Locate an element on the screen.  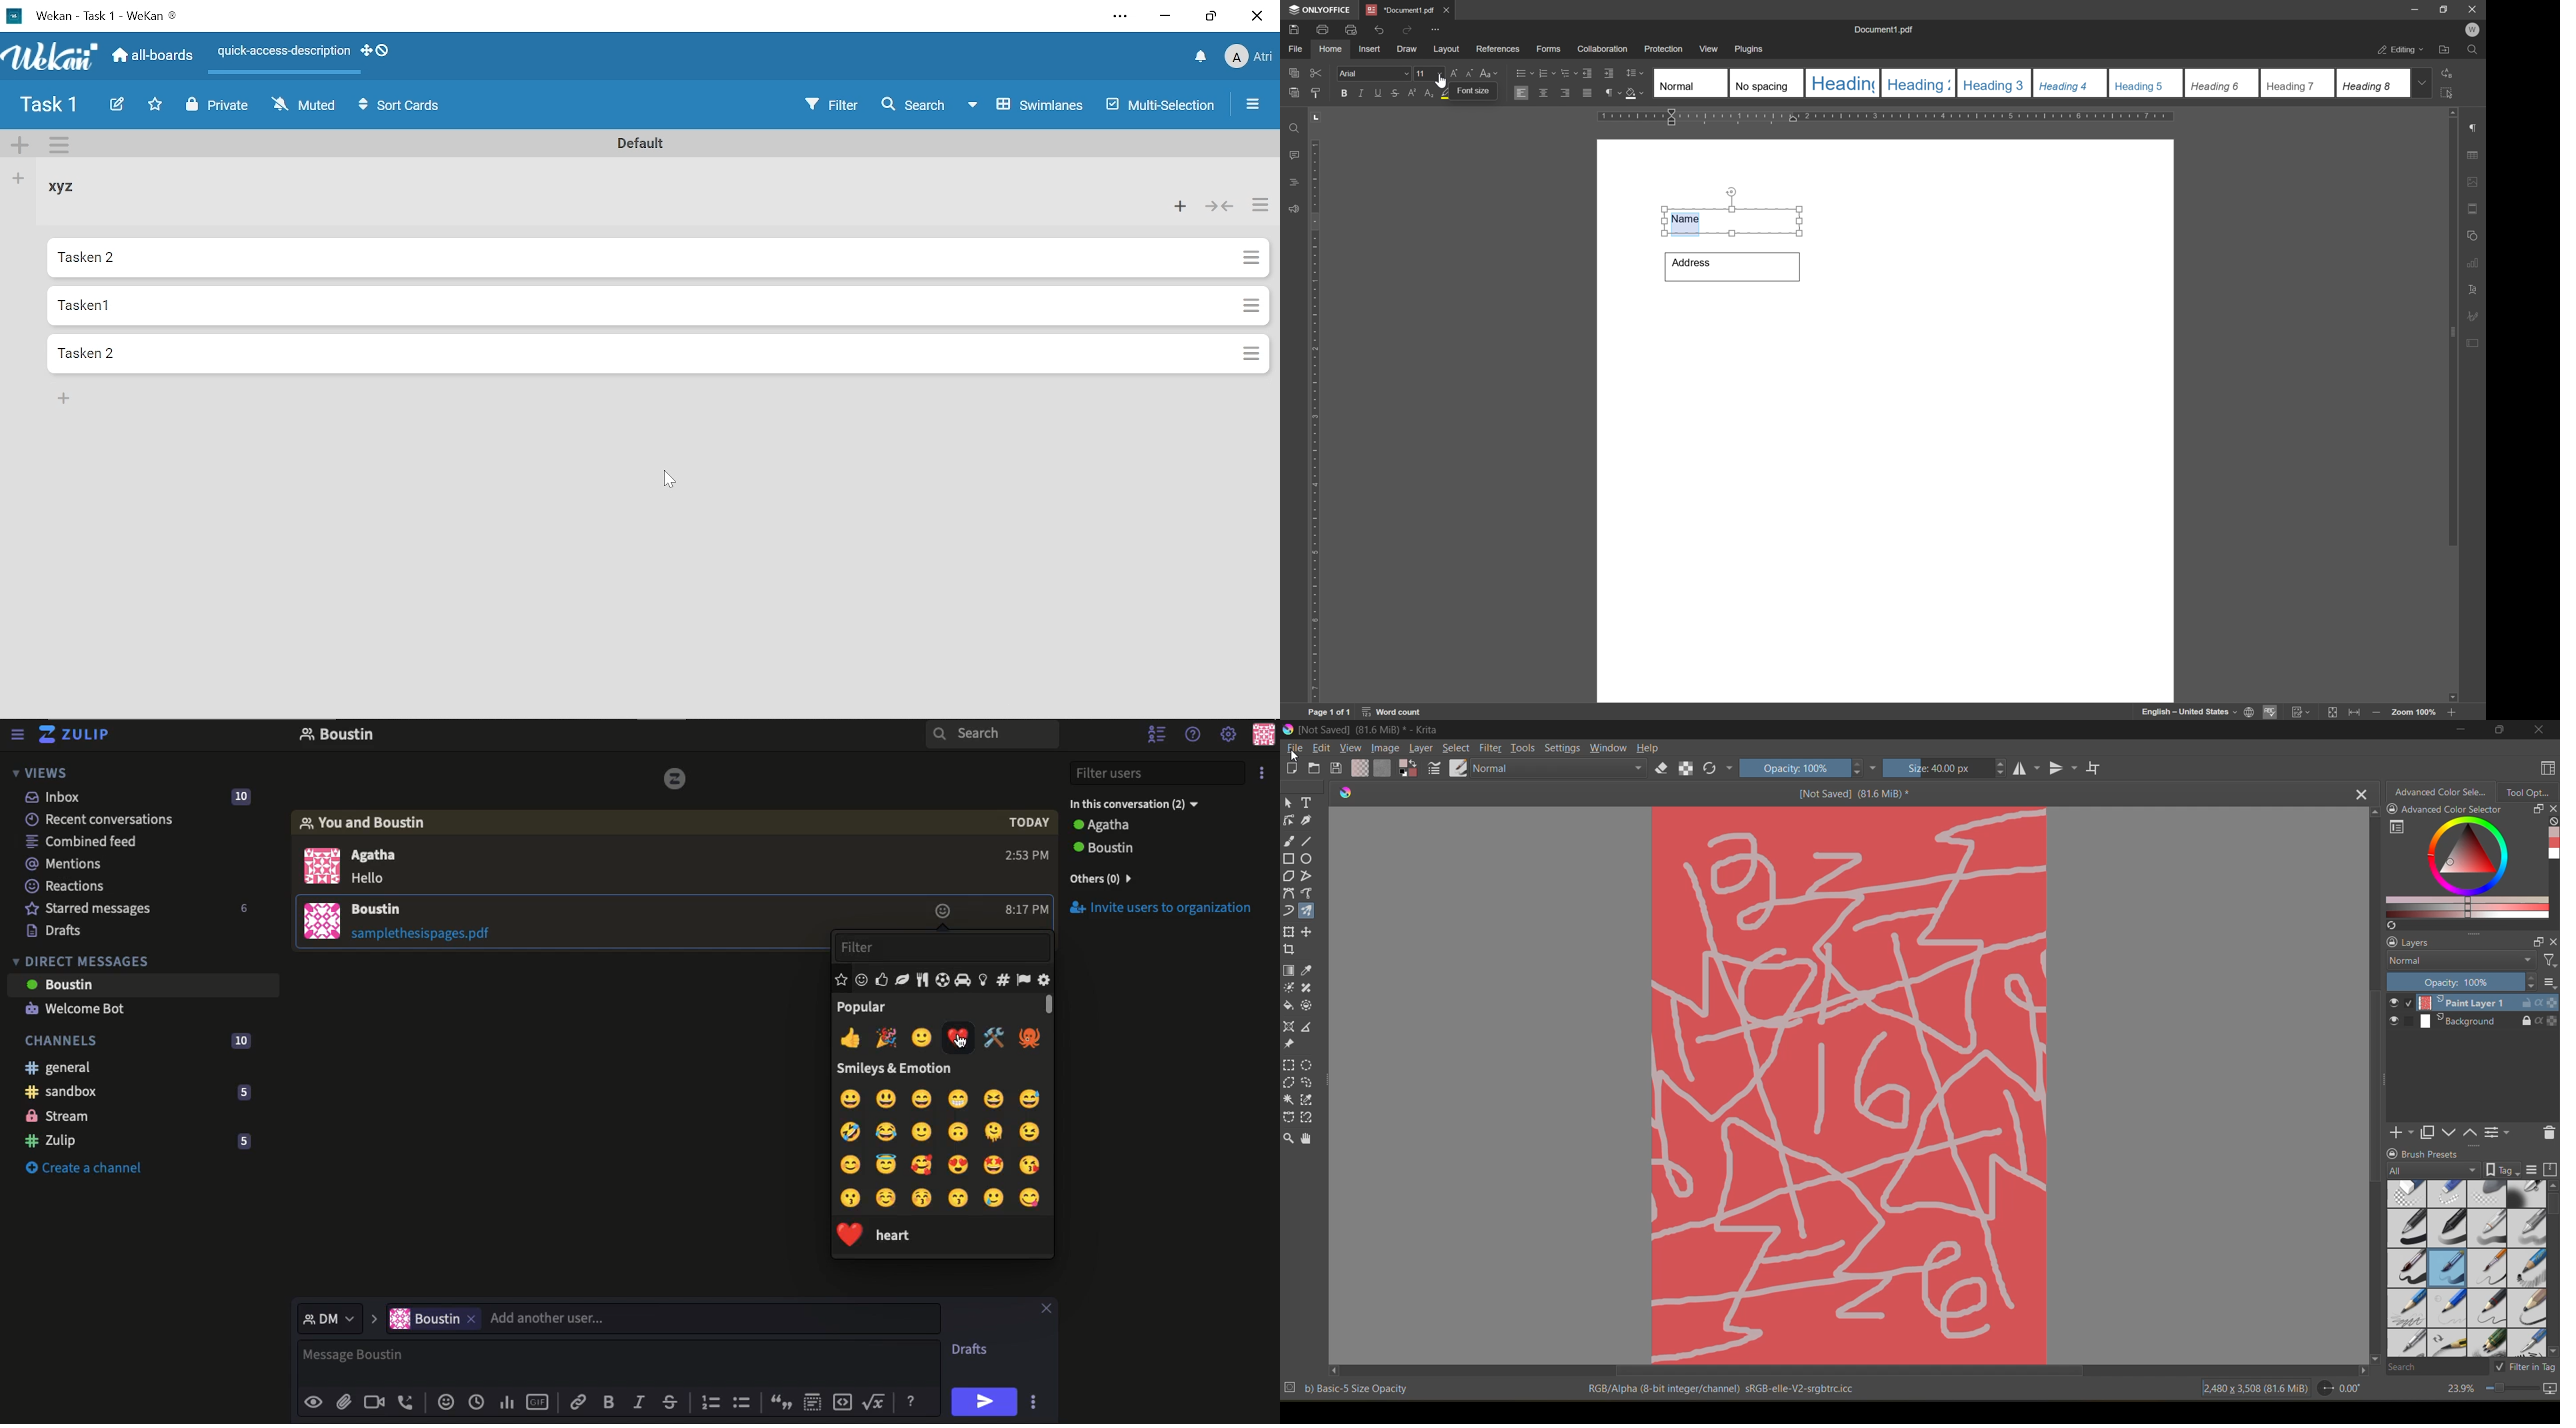
boustin is located at coordinates (424, 1319).